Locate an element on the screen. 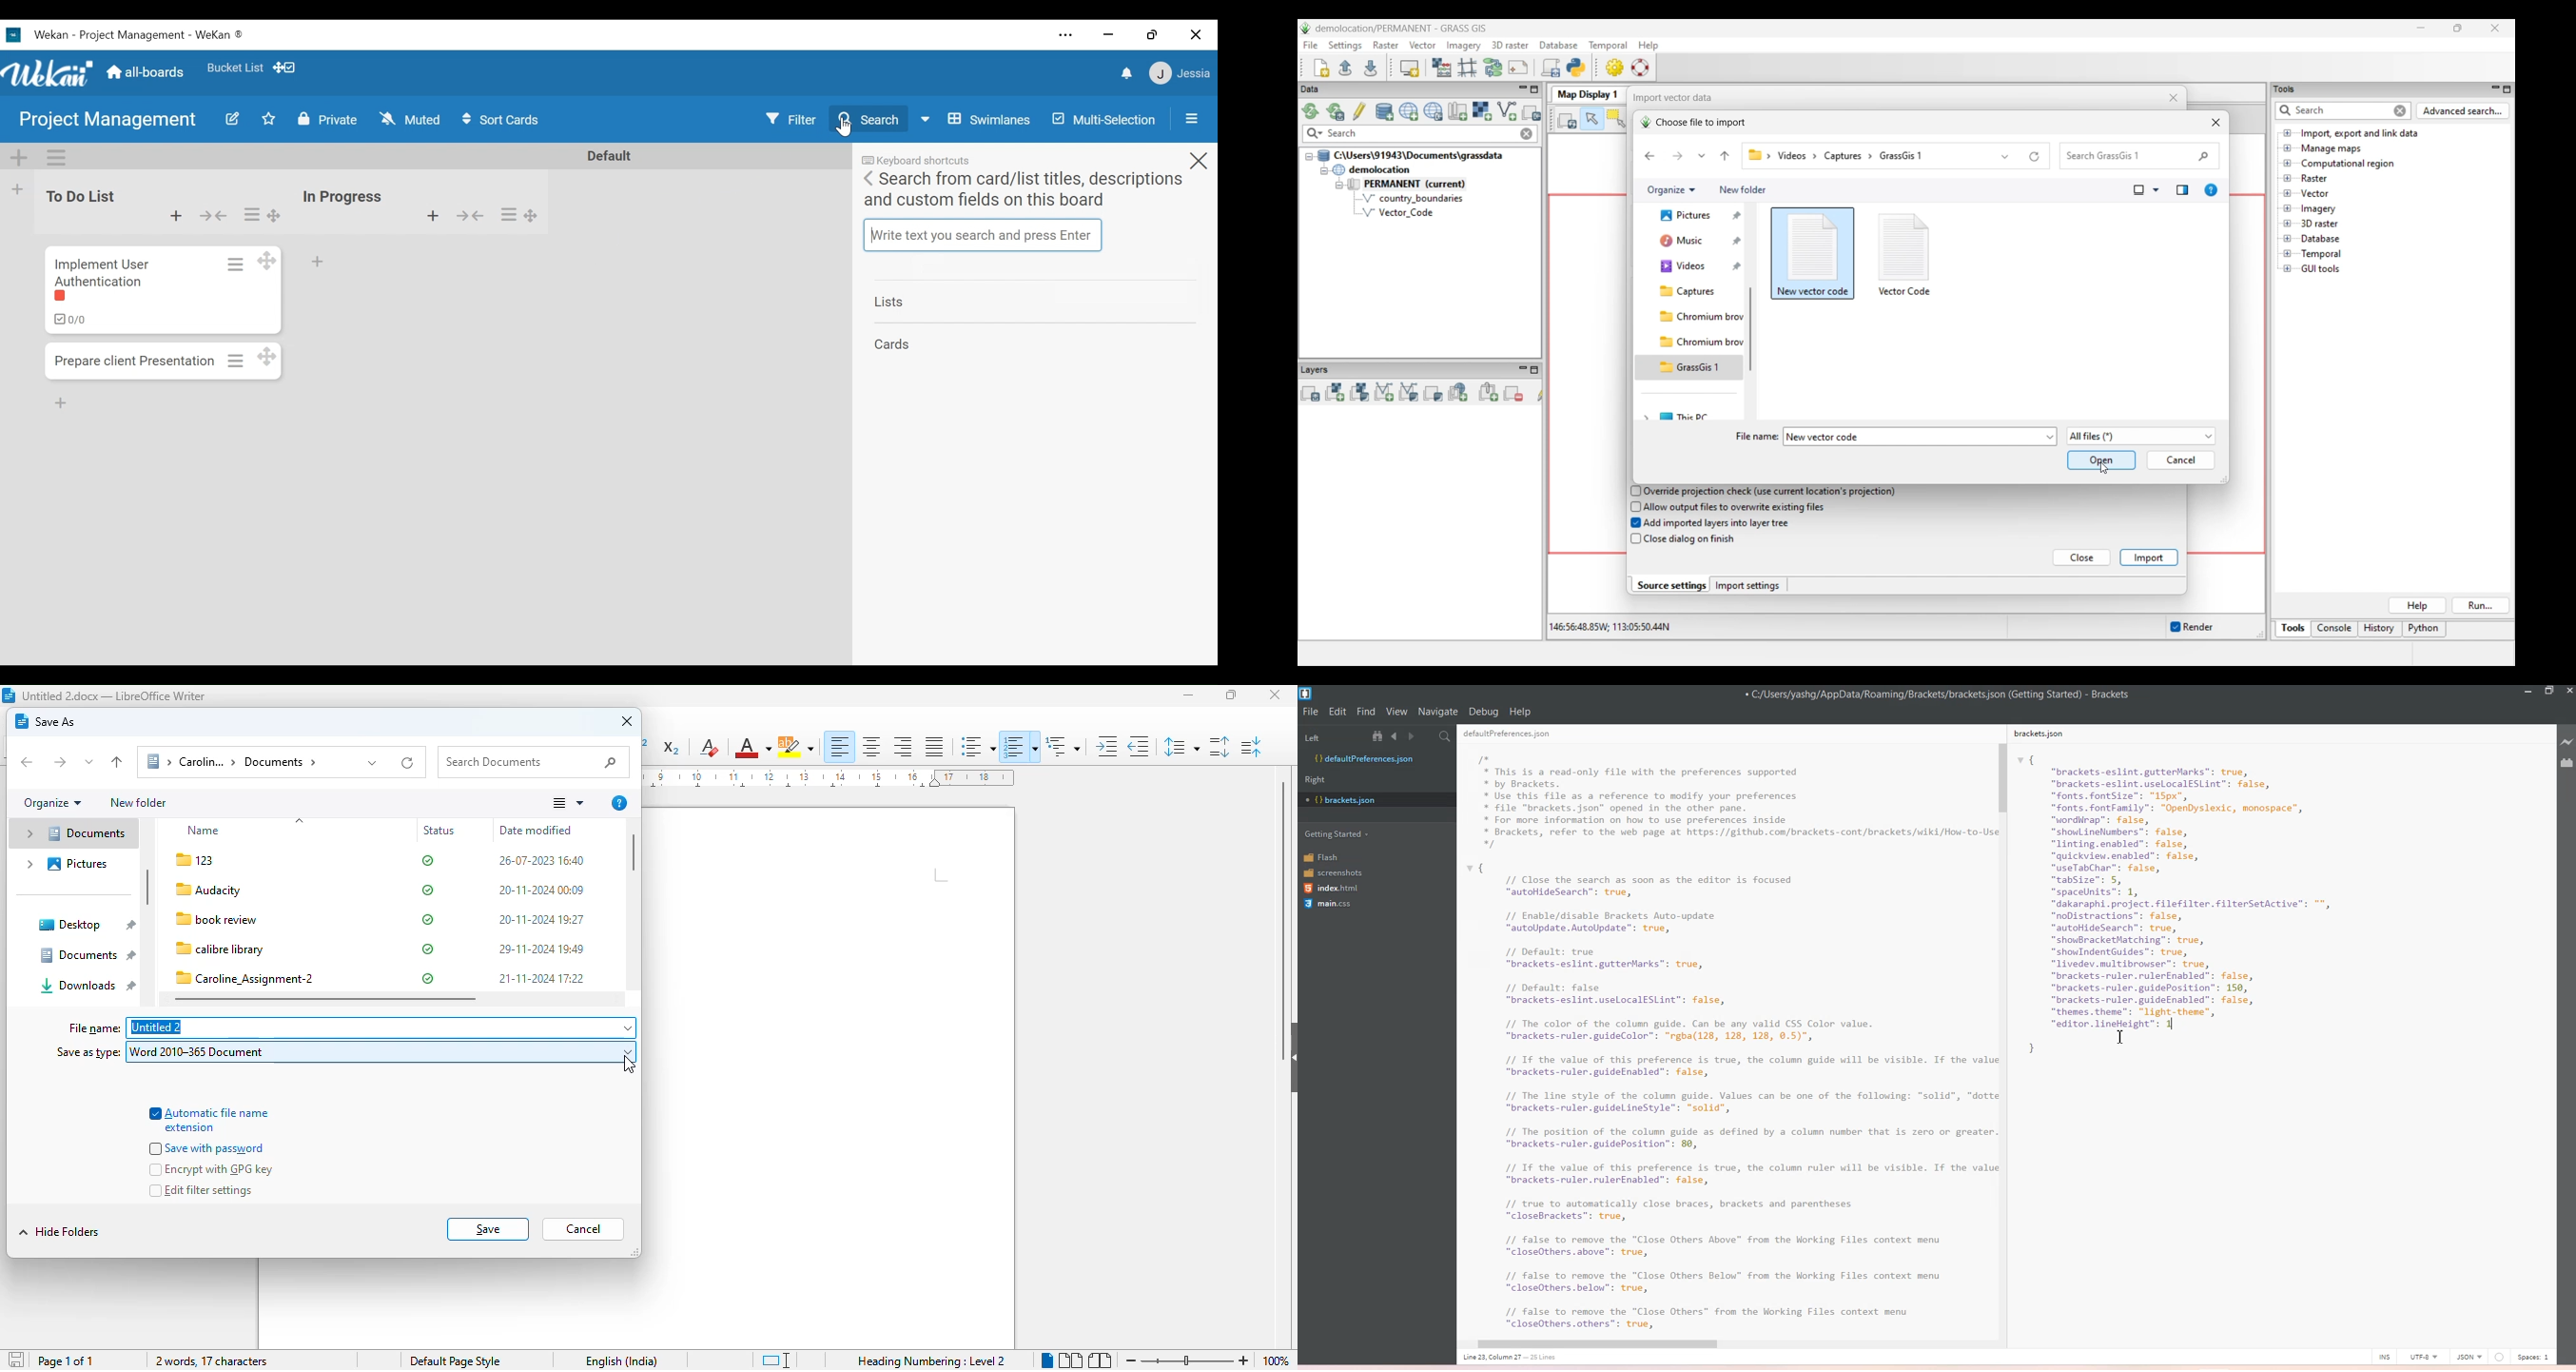 This screenshot has height=1372, width=2576. align right is located at coordinates (902, 747).